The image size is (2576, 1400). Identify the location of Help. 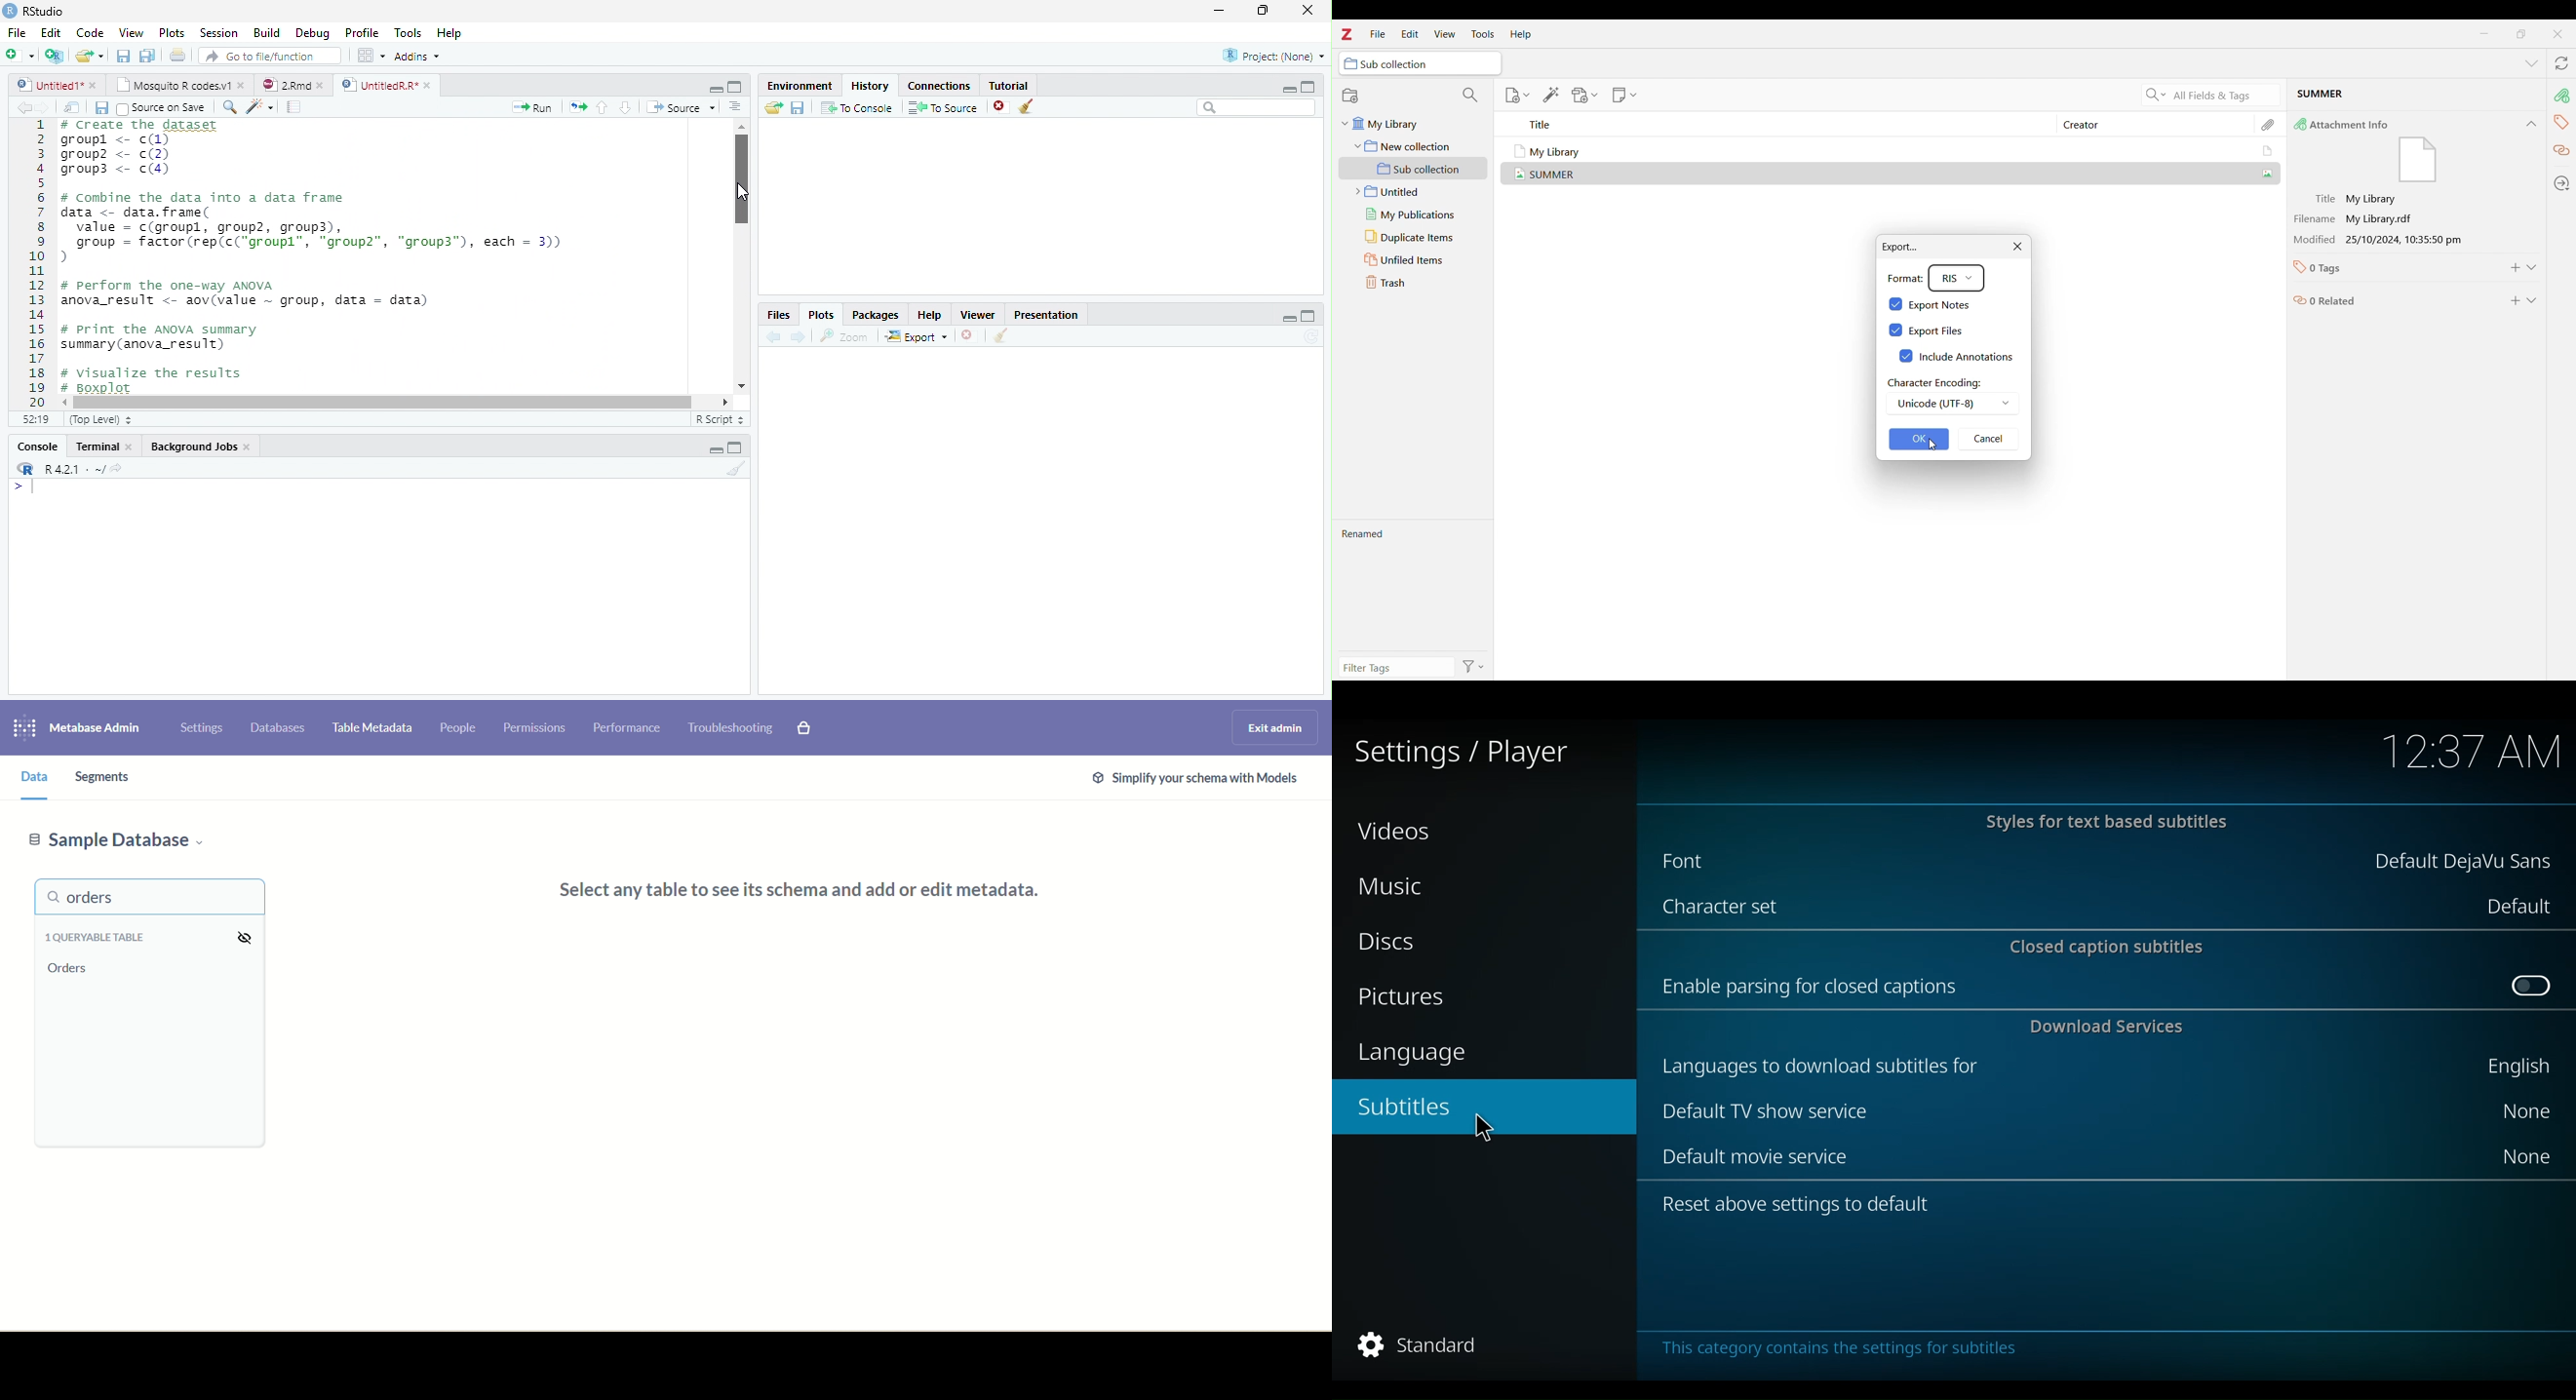
(449, 35).